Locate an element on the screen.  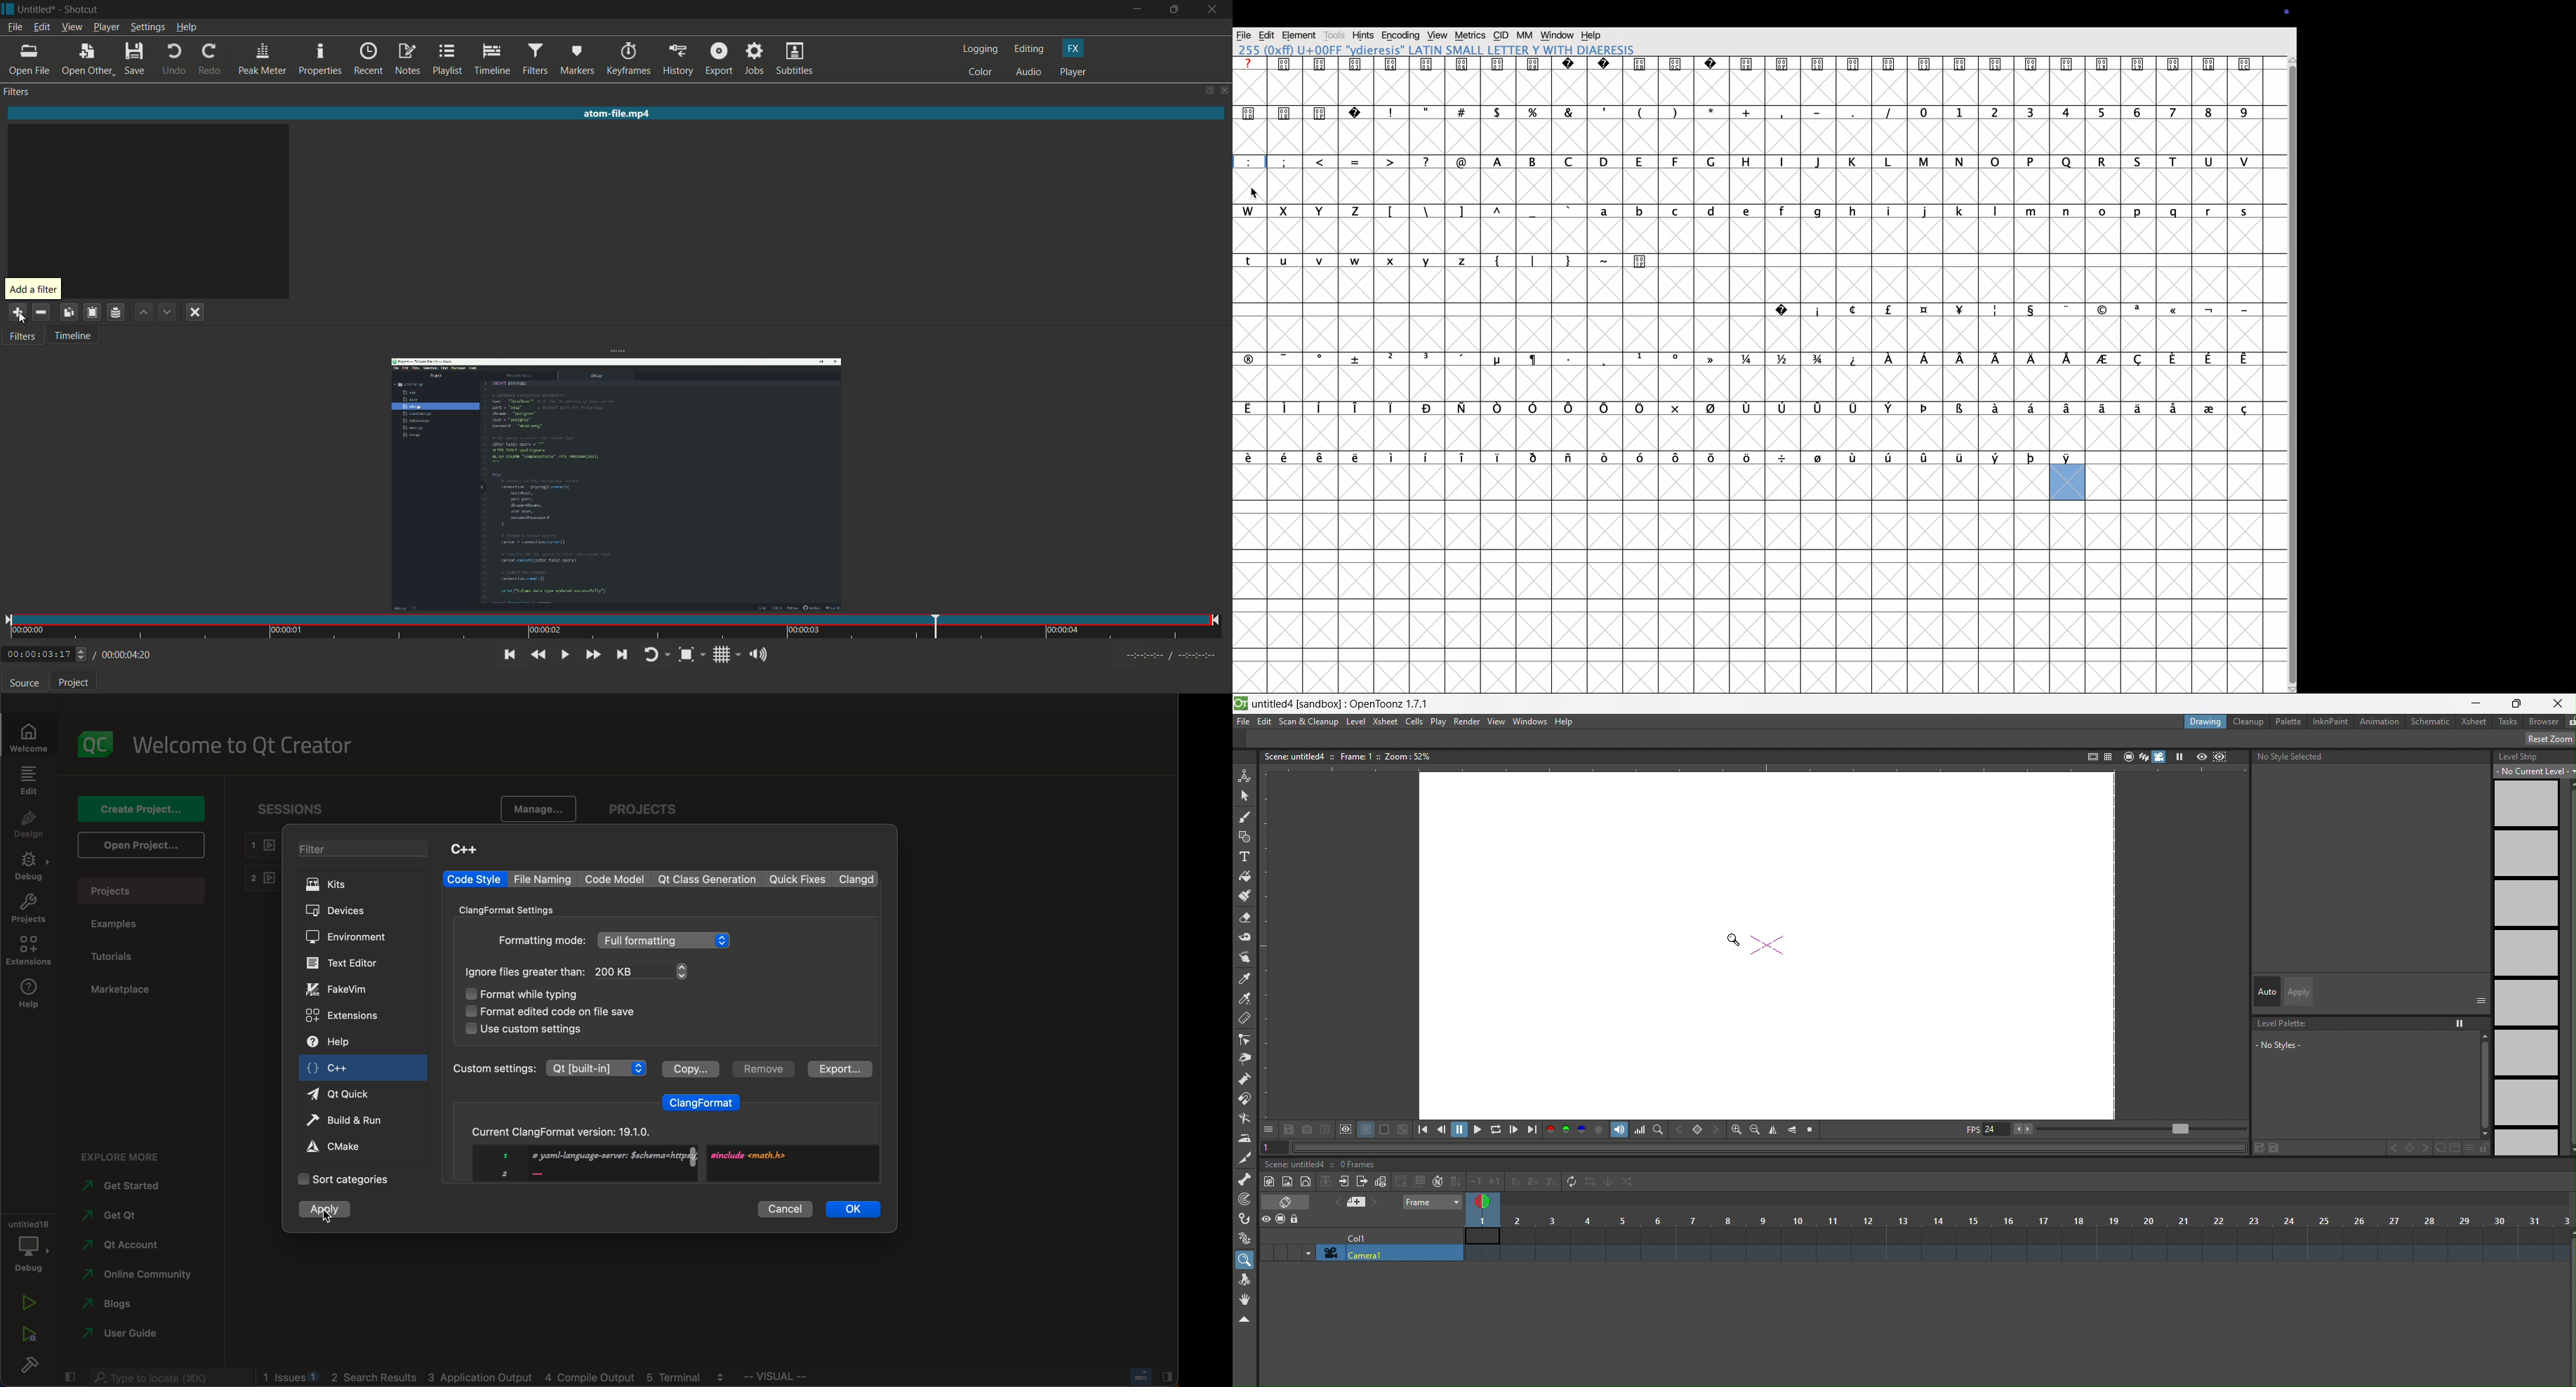
@ is located at coordinates (1462, 179).